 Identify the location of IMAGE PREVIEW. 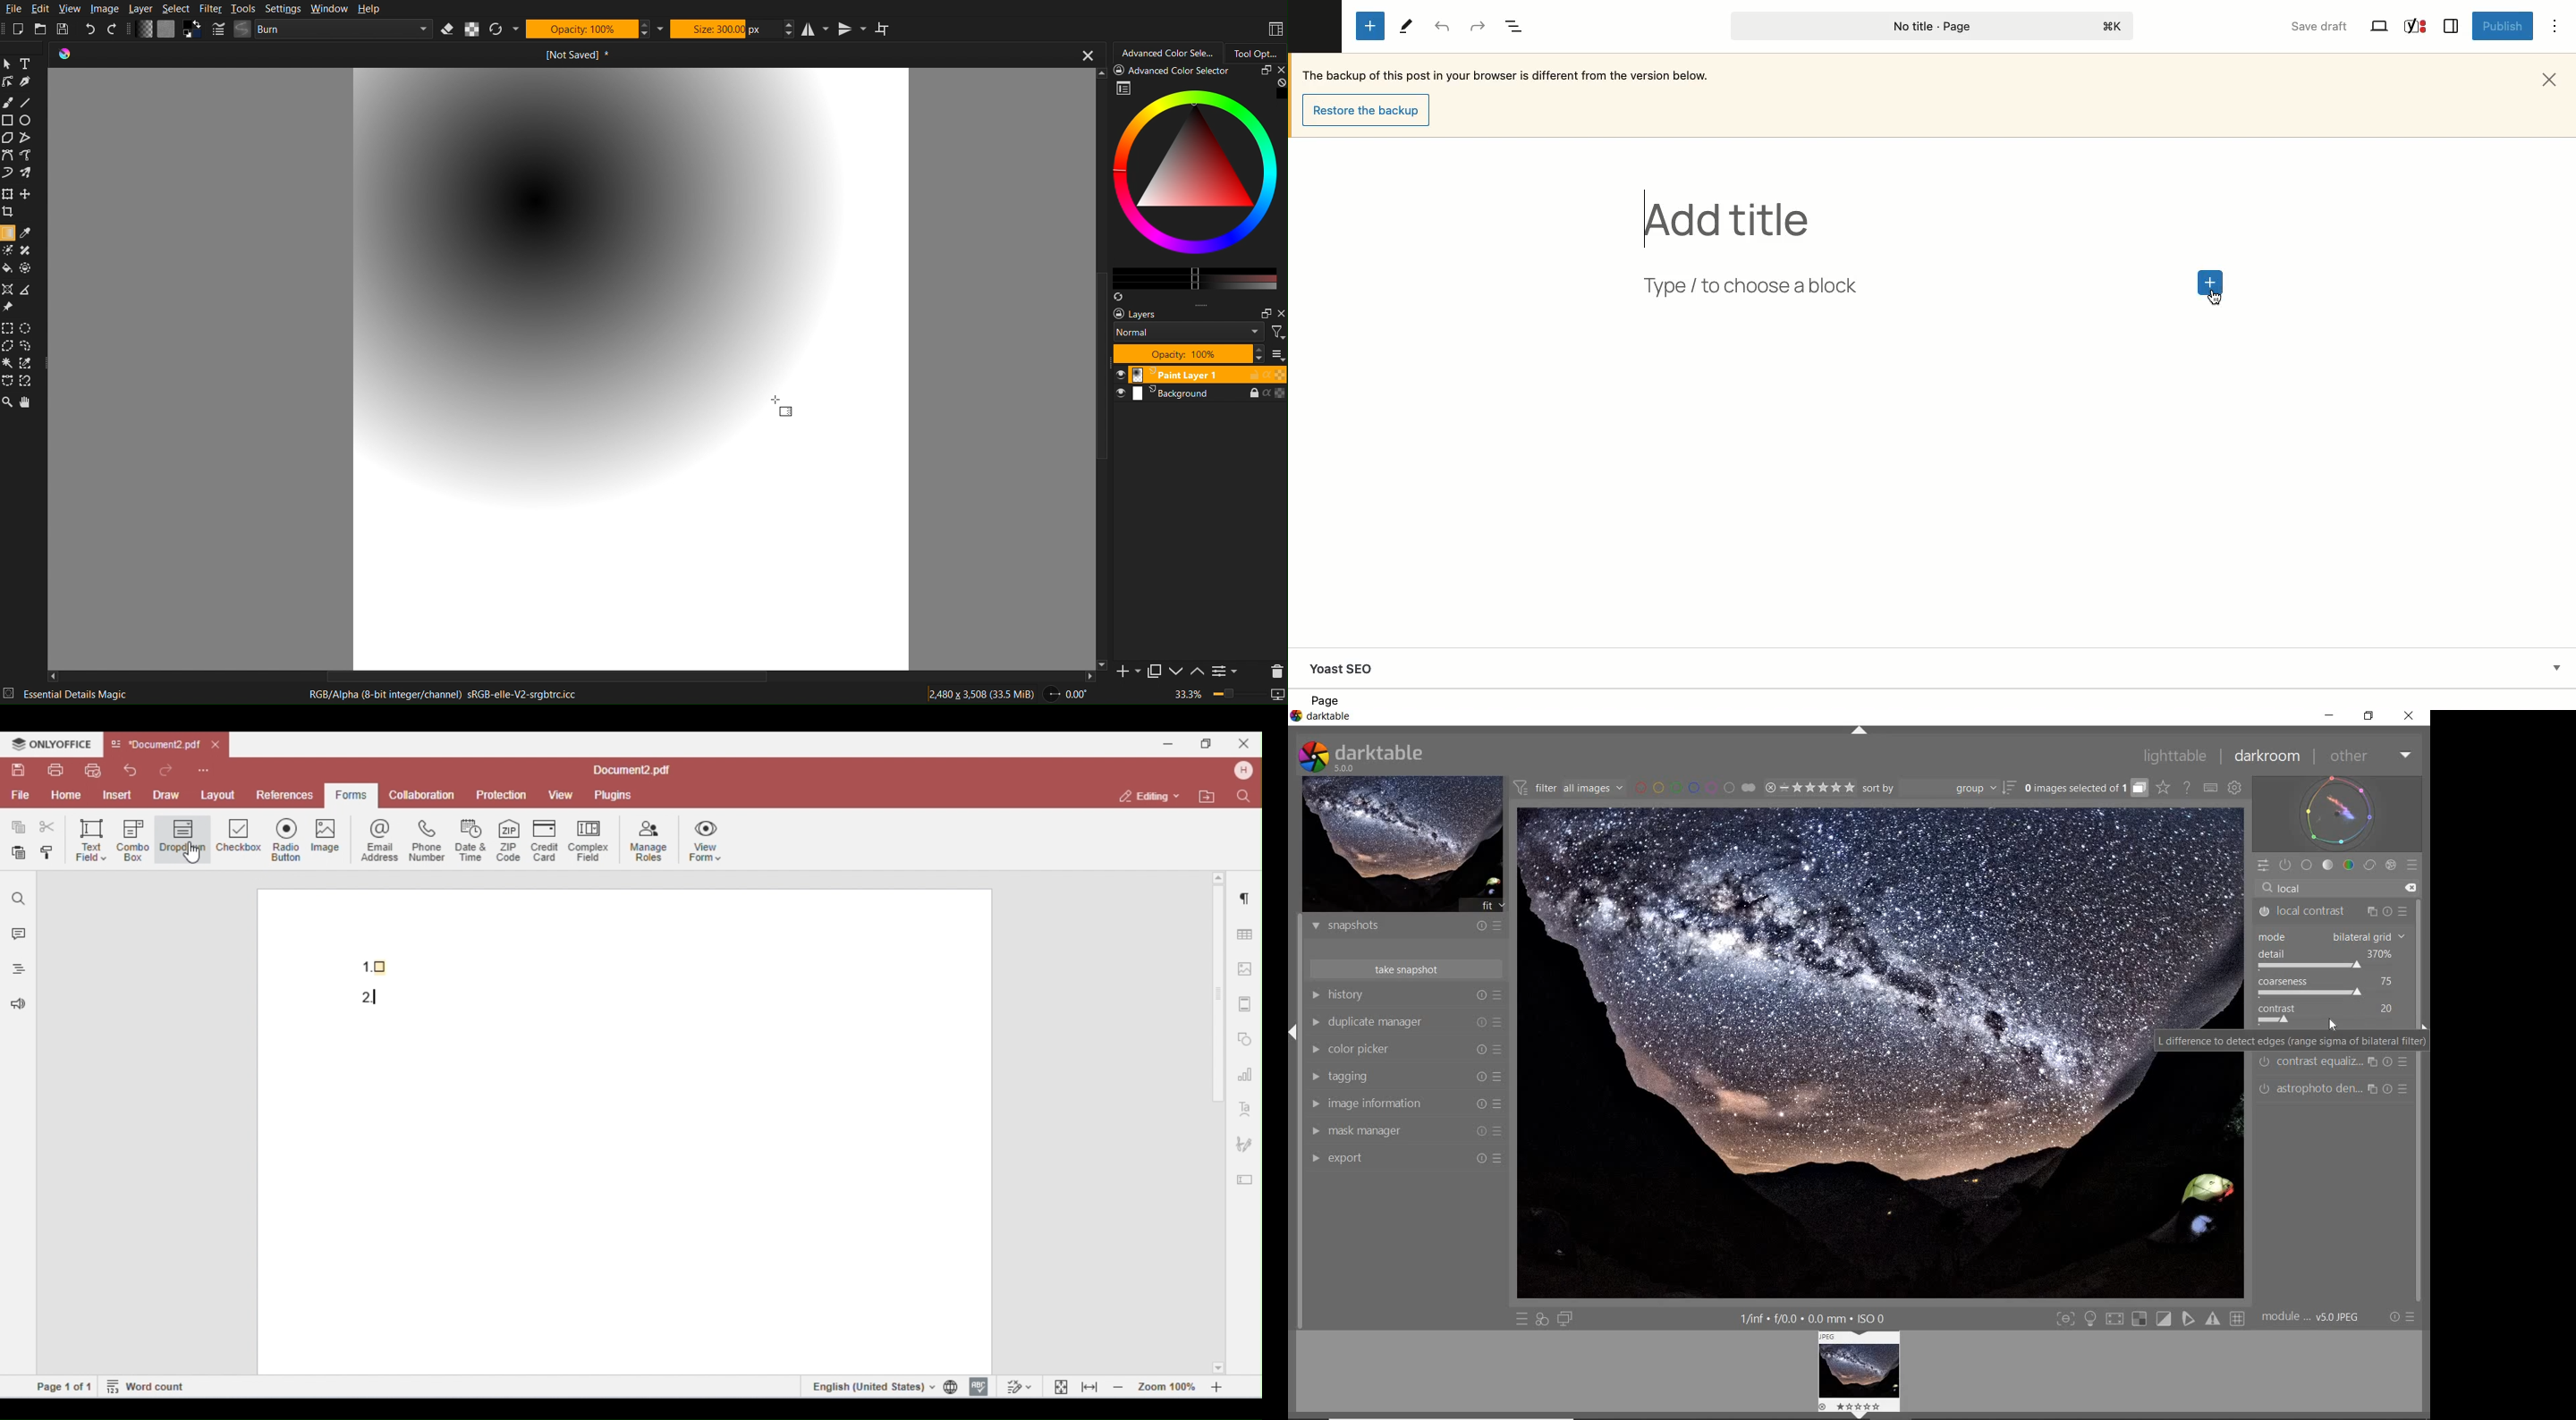
(1862, 1370).